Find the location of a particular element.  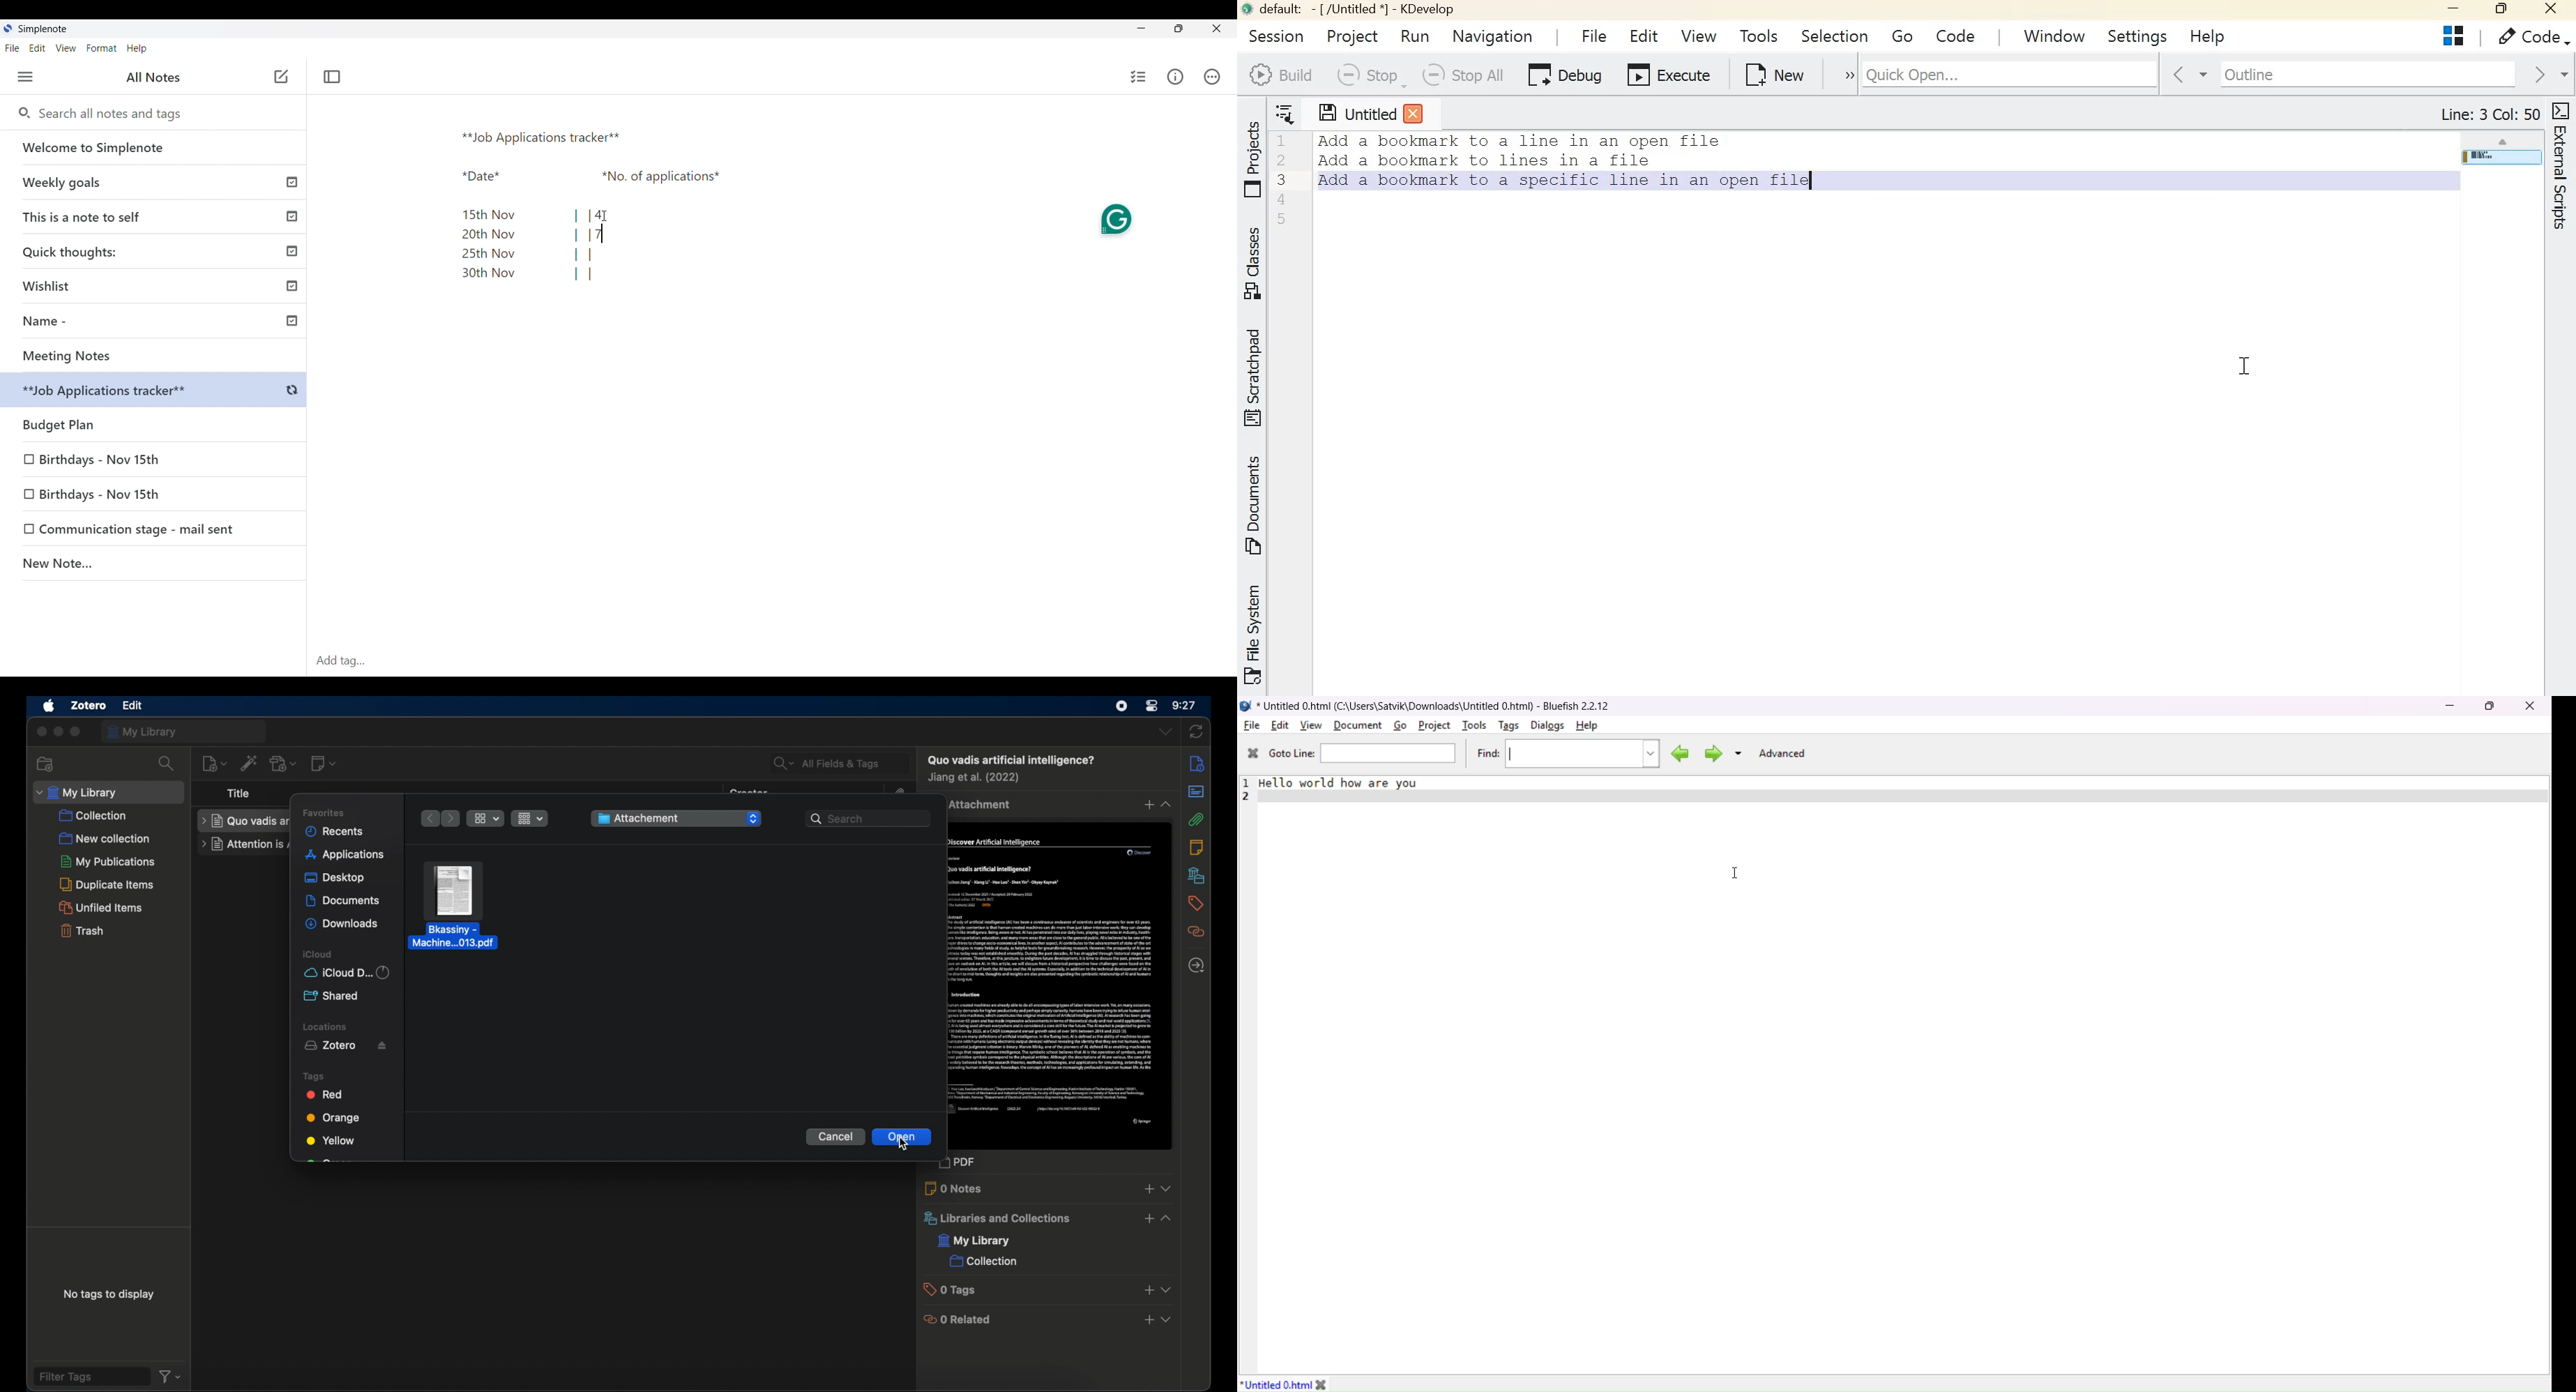

0 notes is located at coordinates (955, 1188).